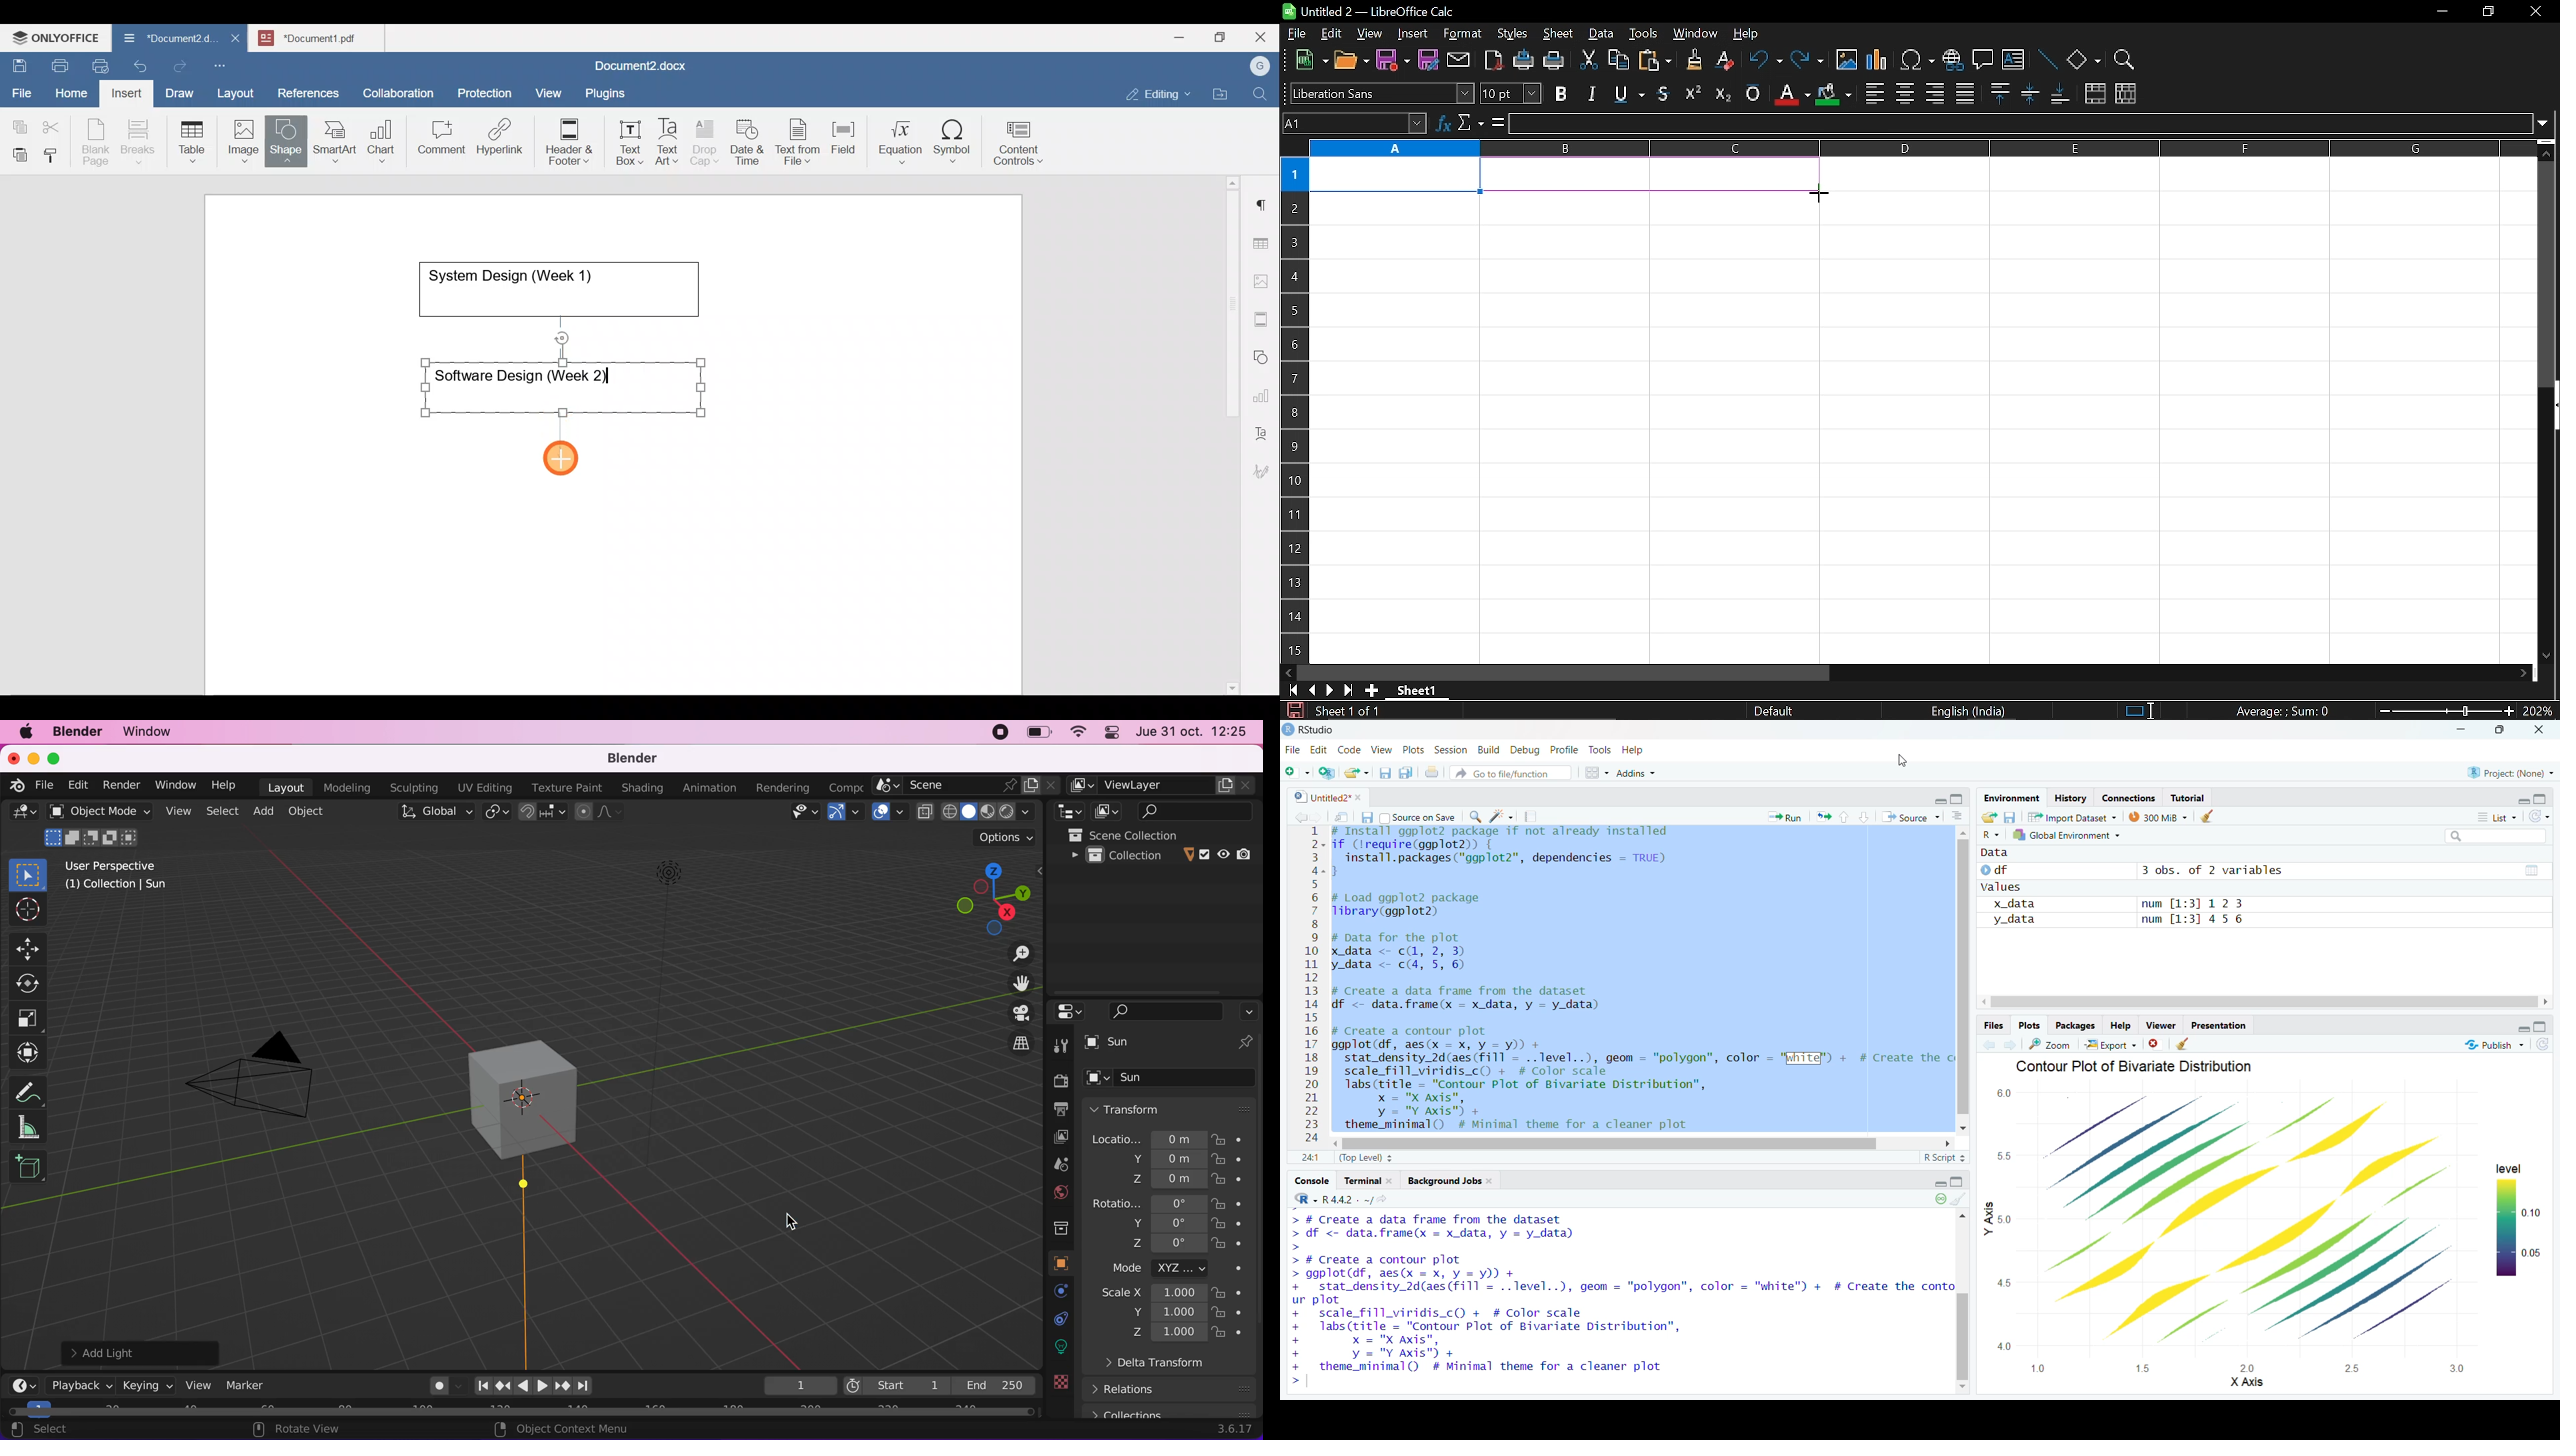  Describe the element at coordinates (1451, 750) in the screenshot. I see `Session` at that location.